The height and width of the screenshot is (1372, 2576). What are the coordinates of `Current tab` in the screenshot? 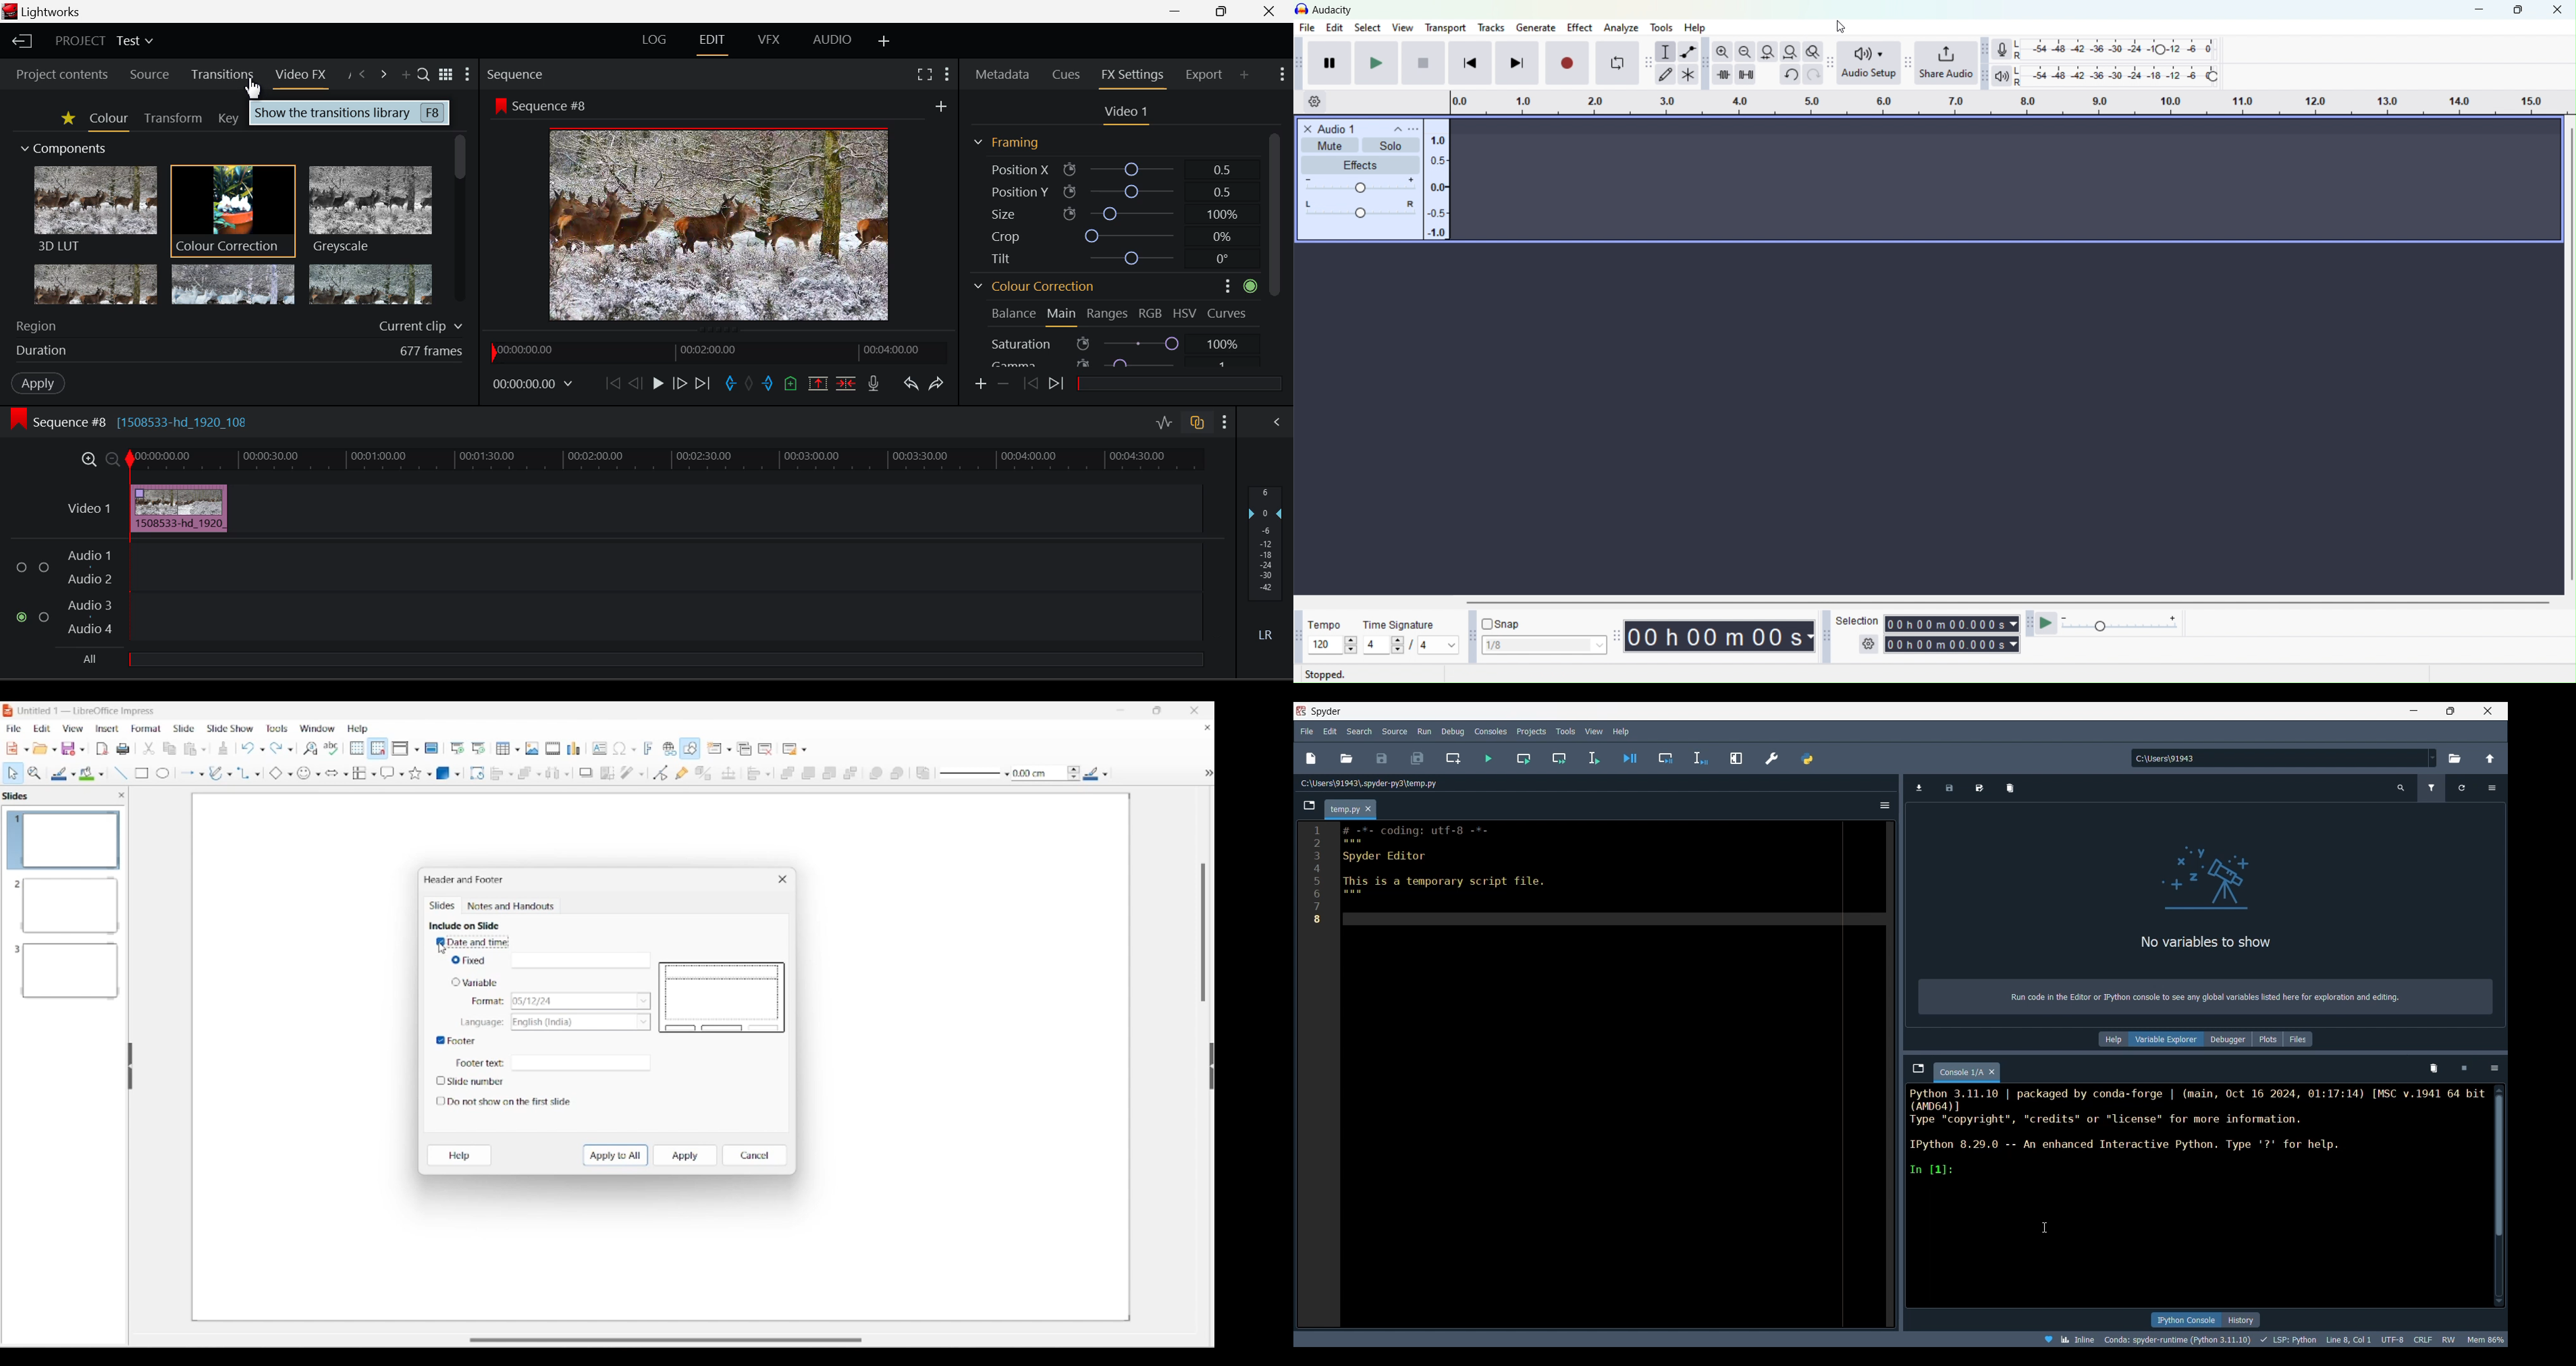 It's located at (1961, 1073).